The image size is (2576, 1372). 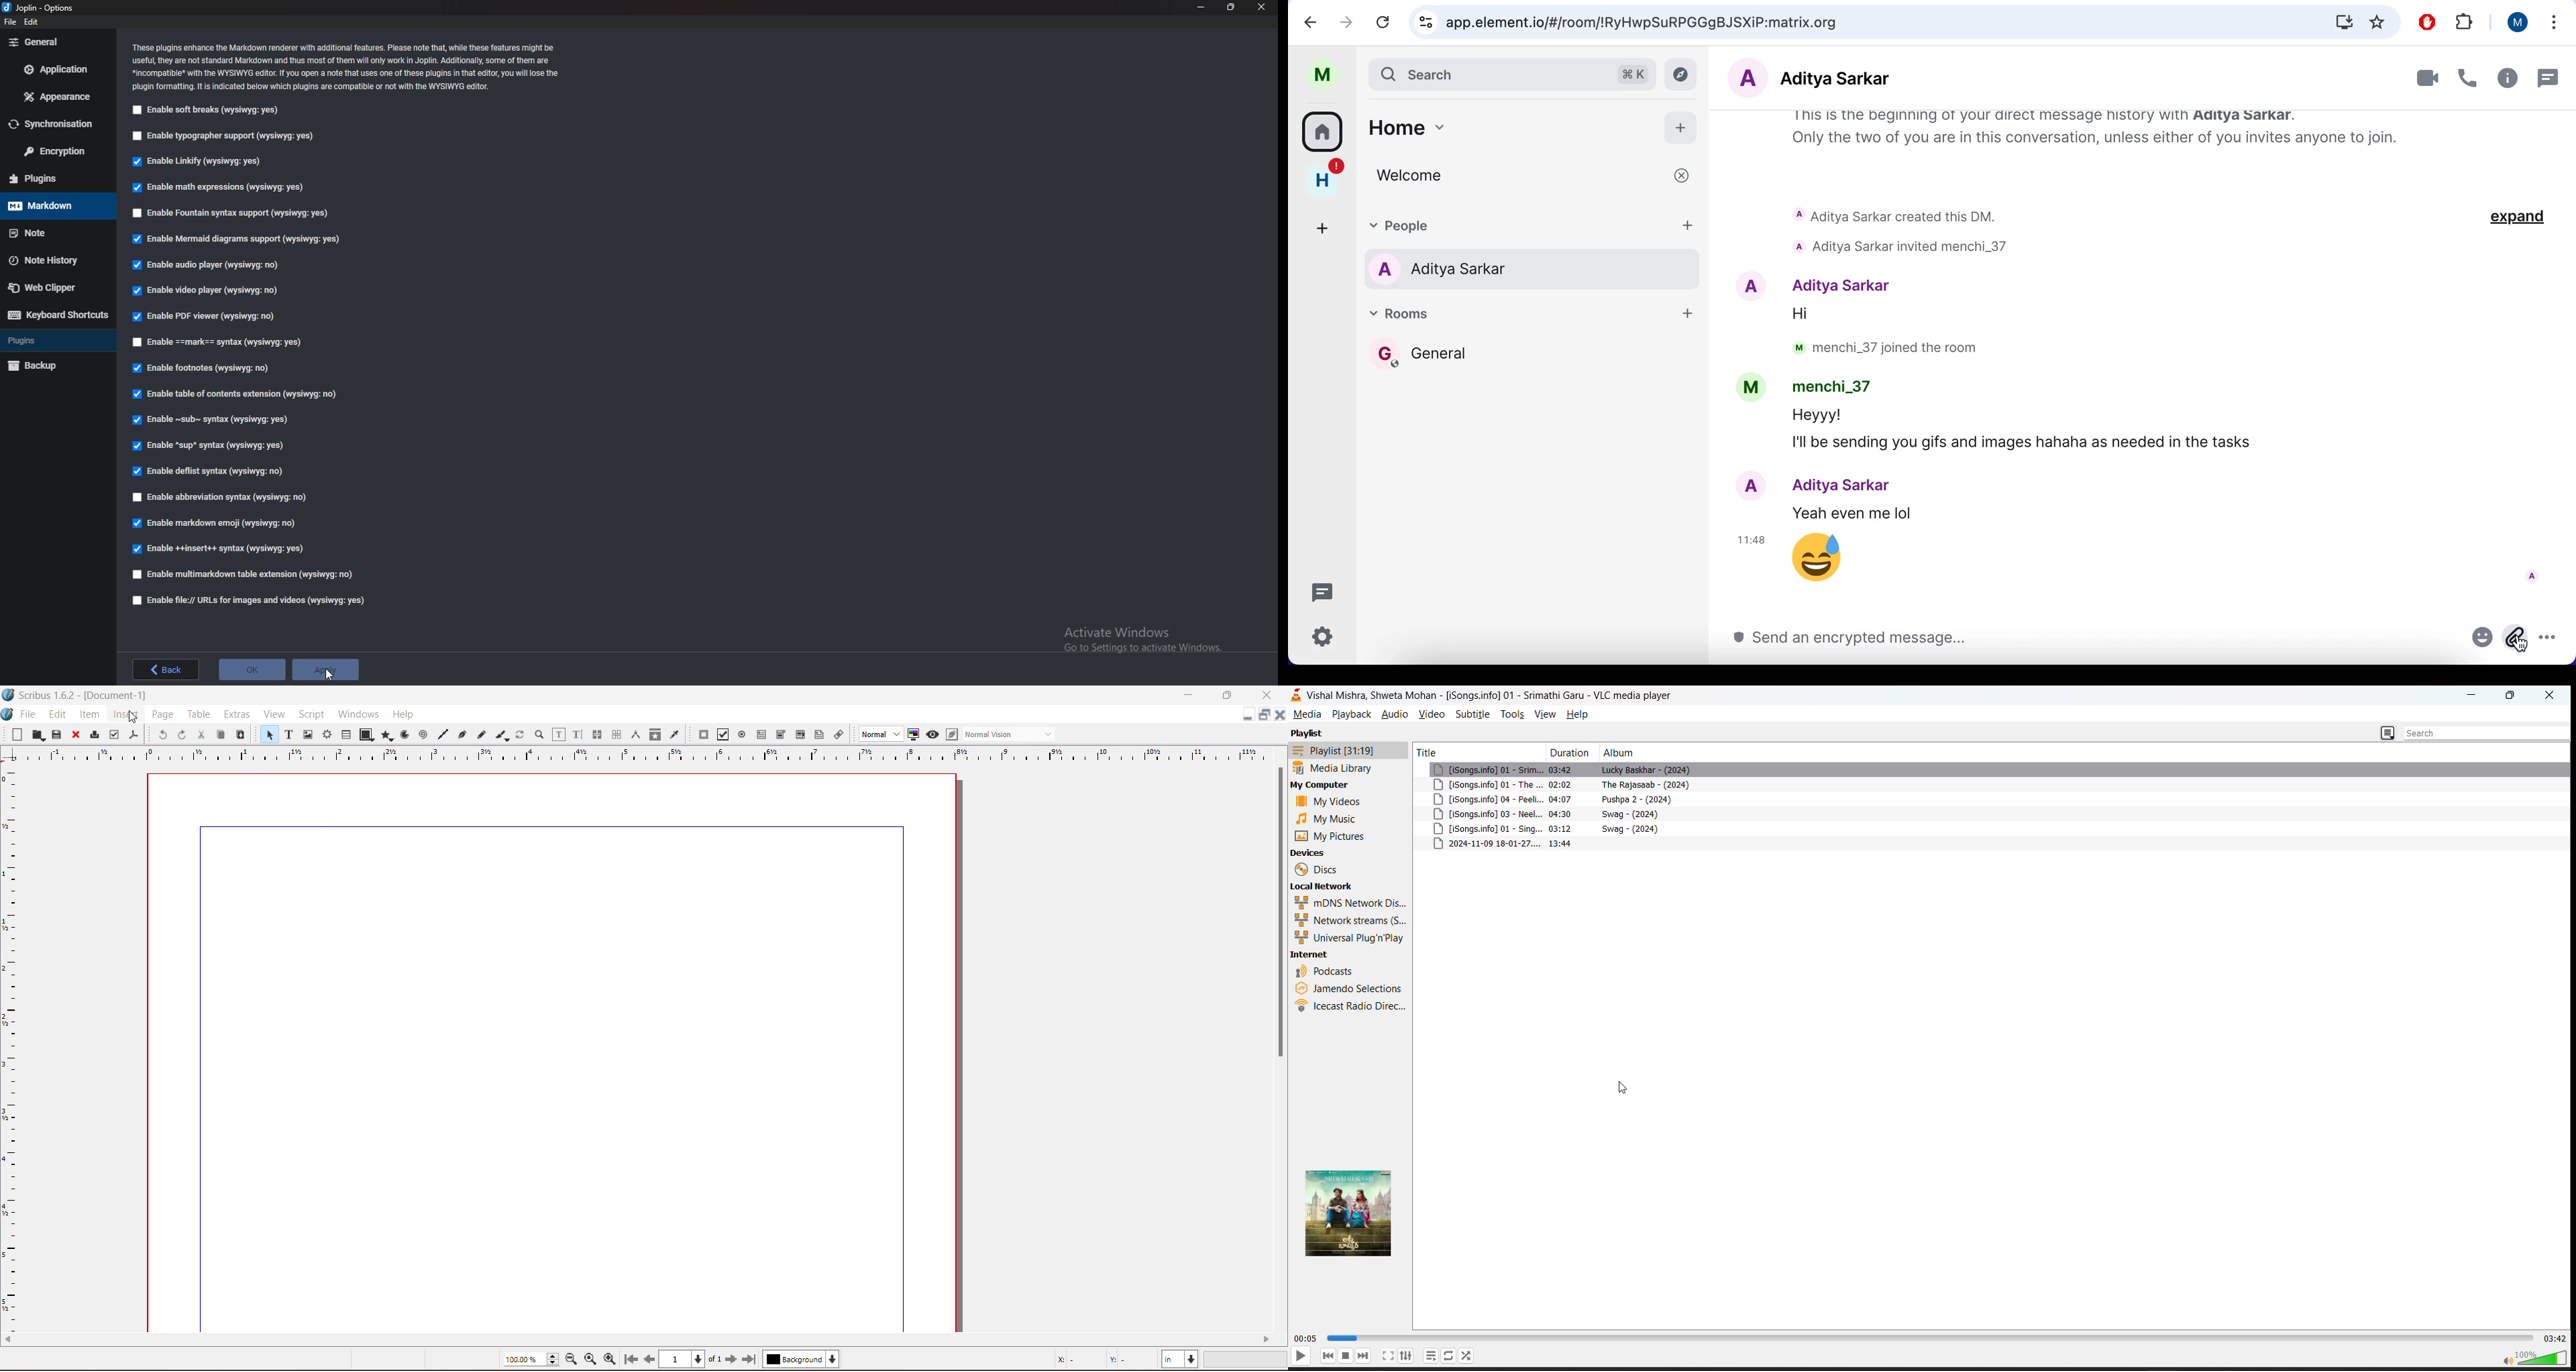 I want to click on Close Document, so click(x=1280, y=715).